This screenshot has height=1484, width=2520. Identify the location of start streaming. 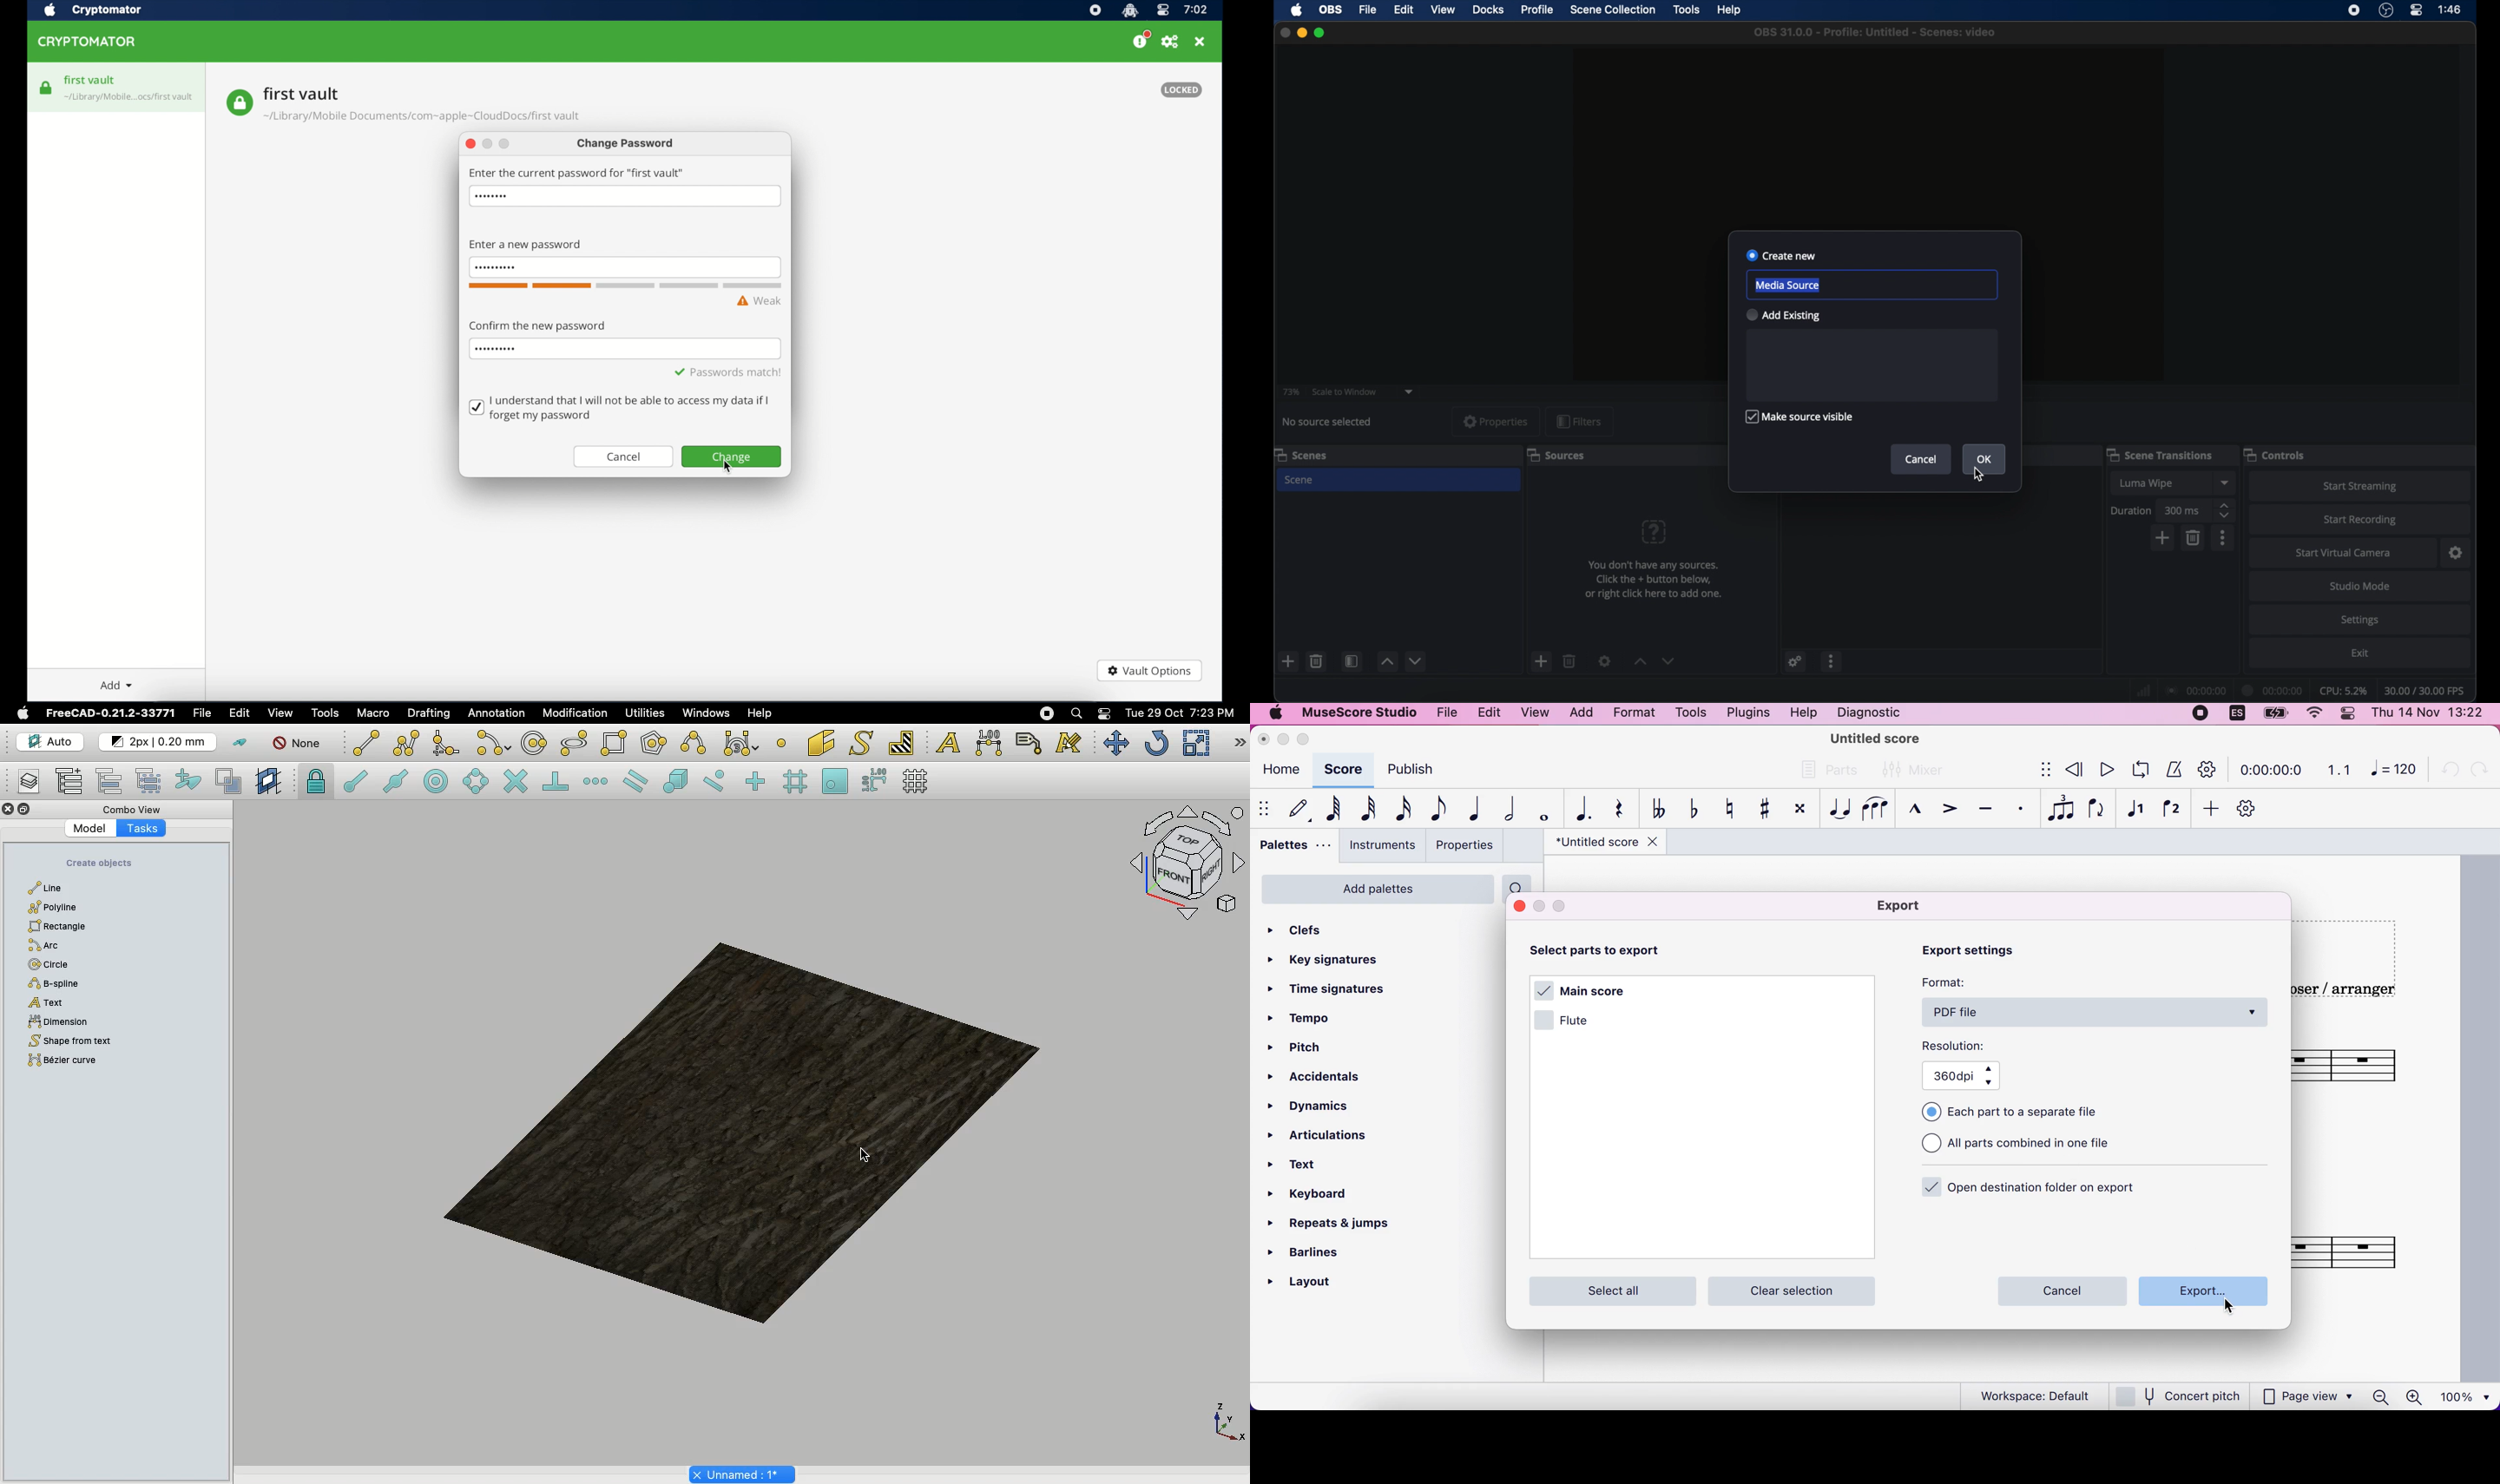
(2360, 487).